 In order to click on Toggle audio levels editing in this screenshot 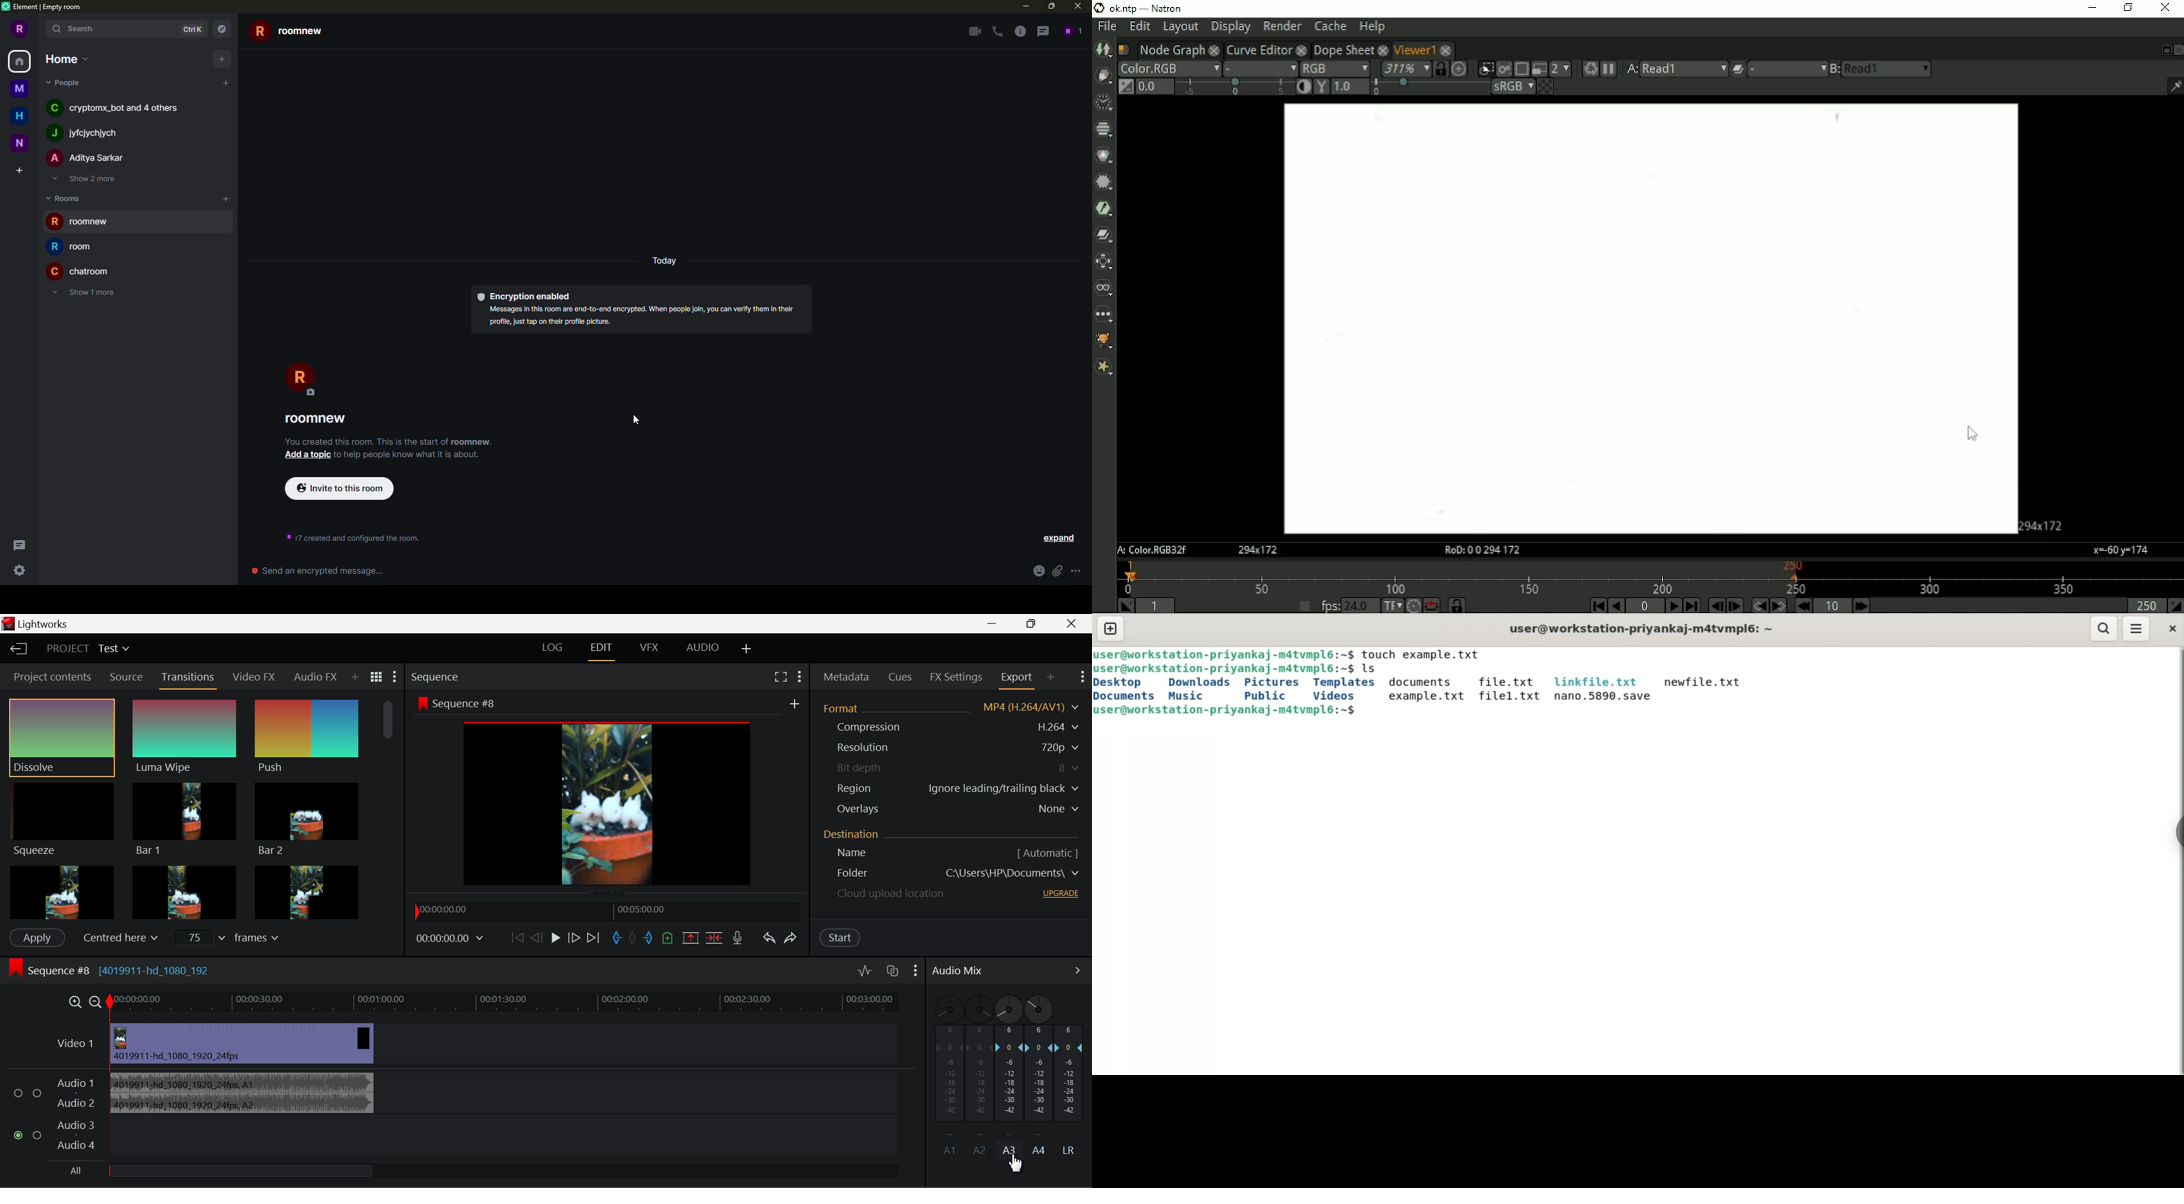, I will do `click(863, 974)`.